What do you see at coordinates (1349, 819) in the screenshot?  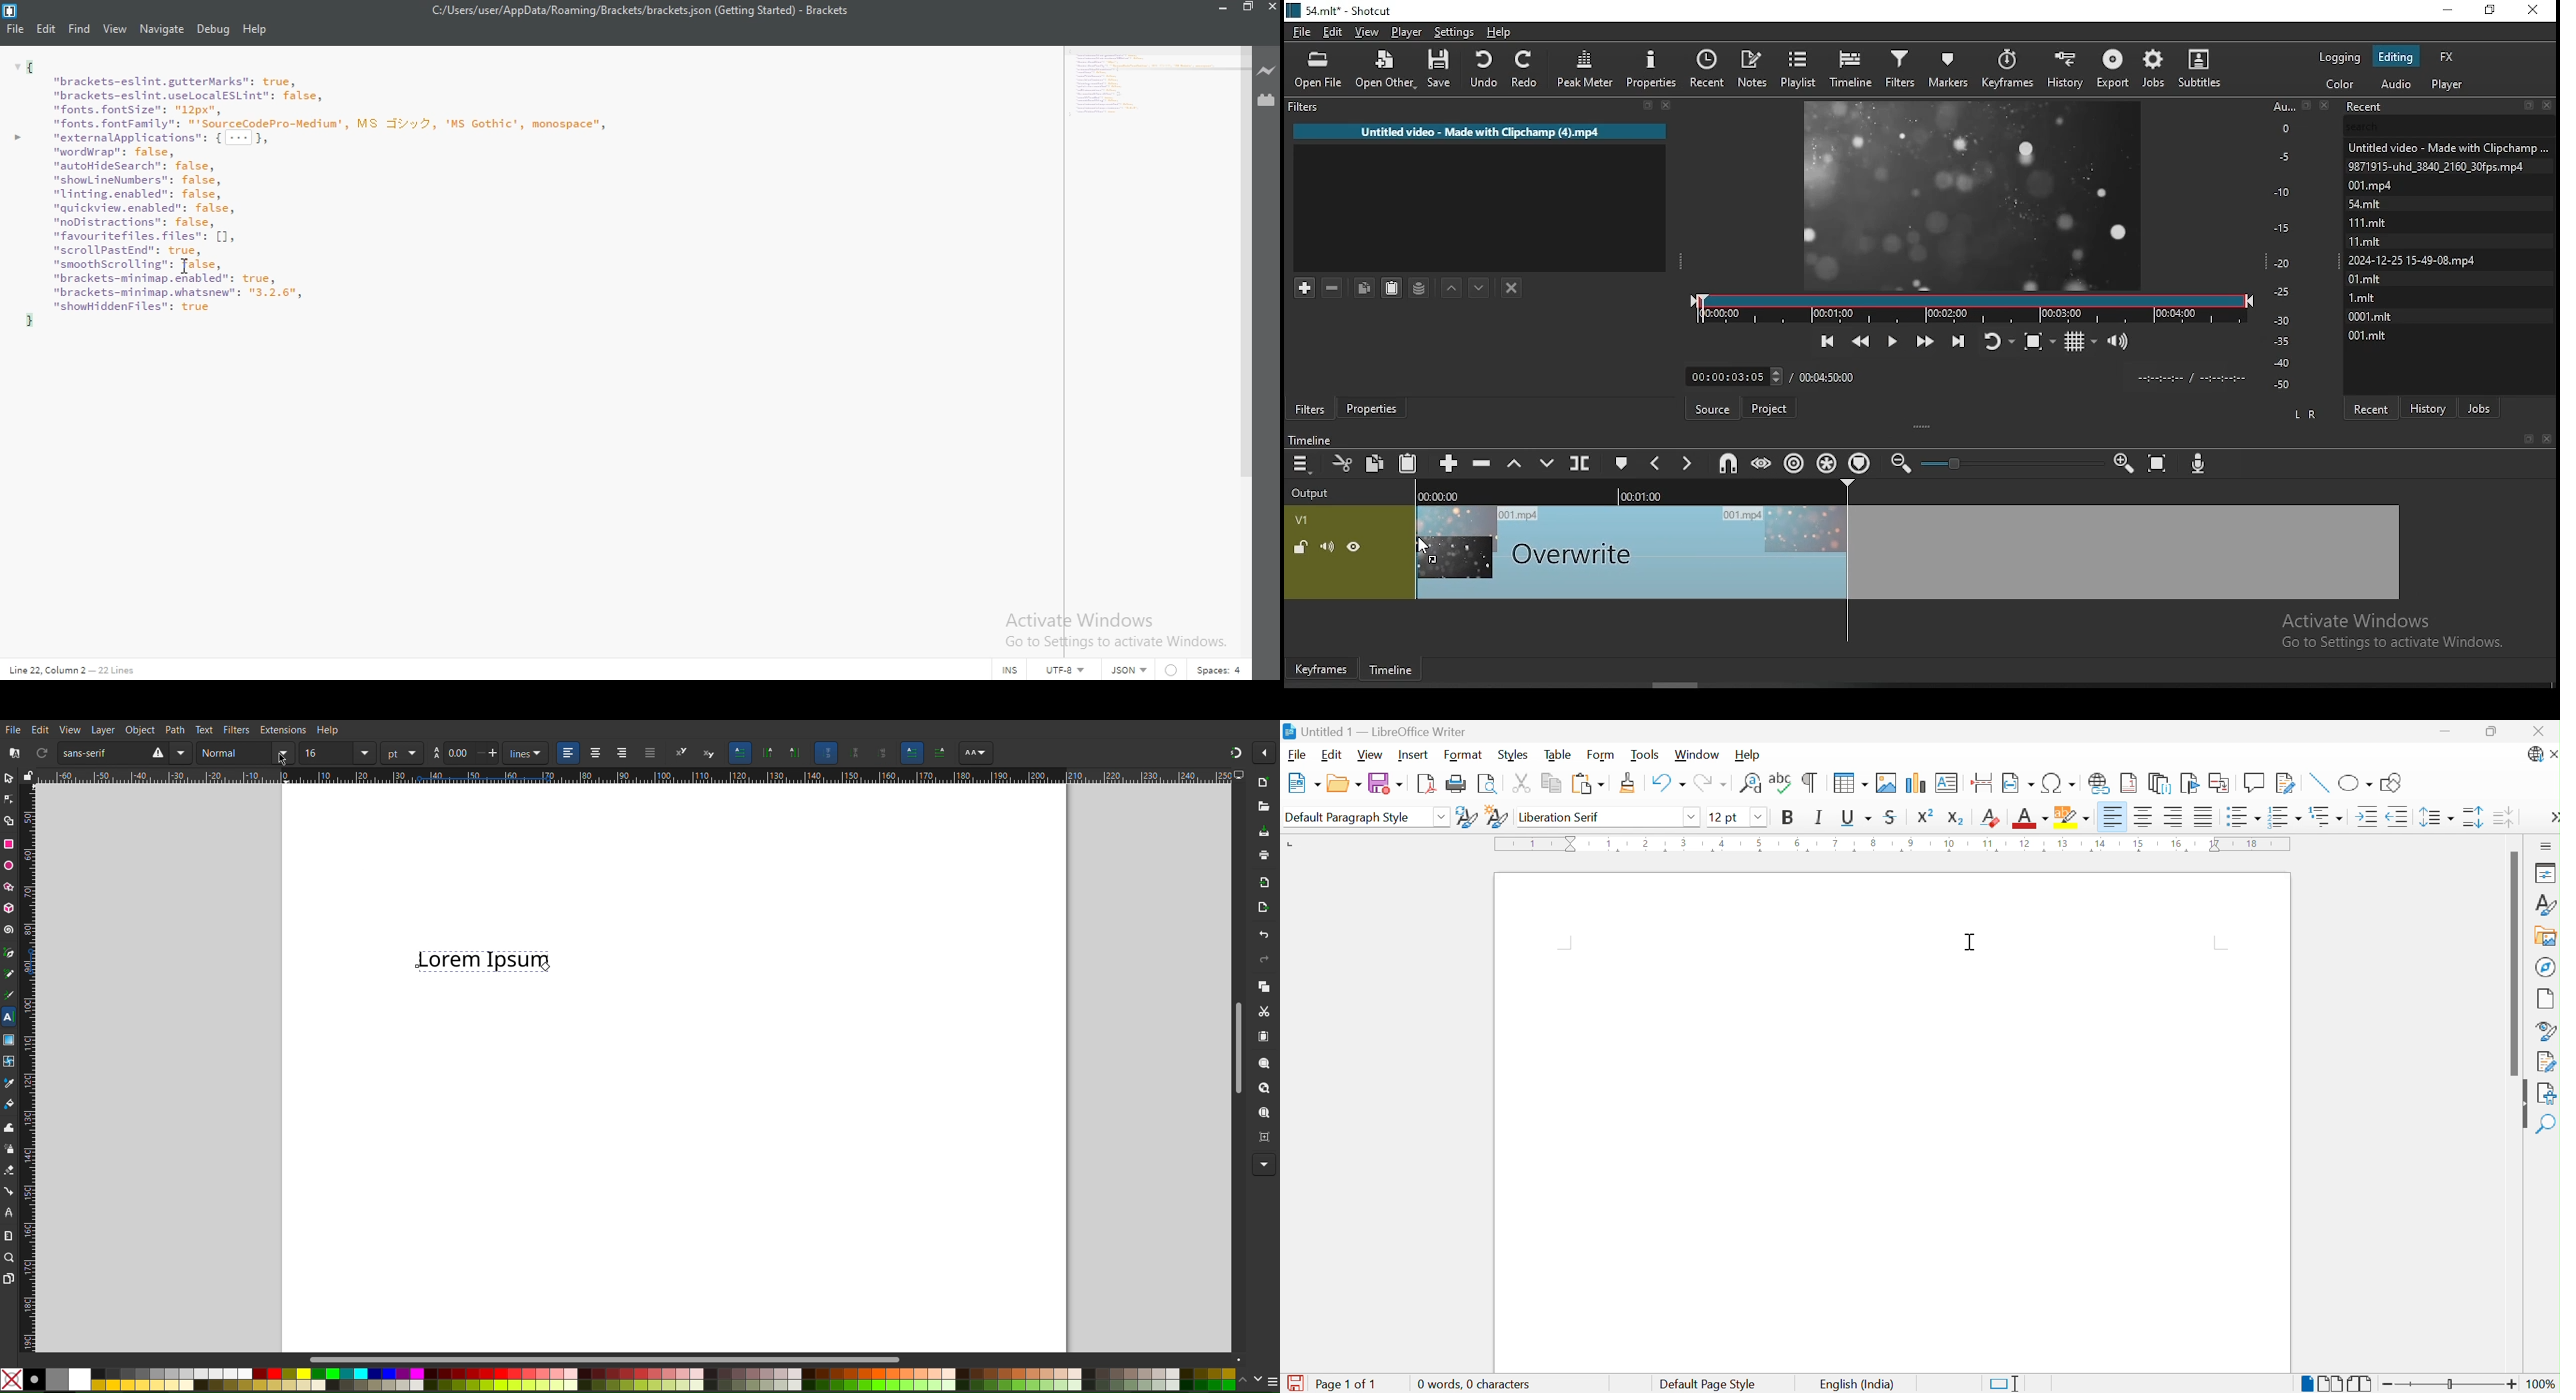 I see `Default paragraph style` at bounding box center [1349, 819].